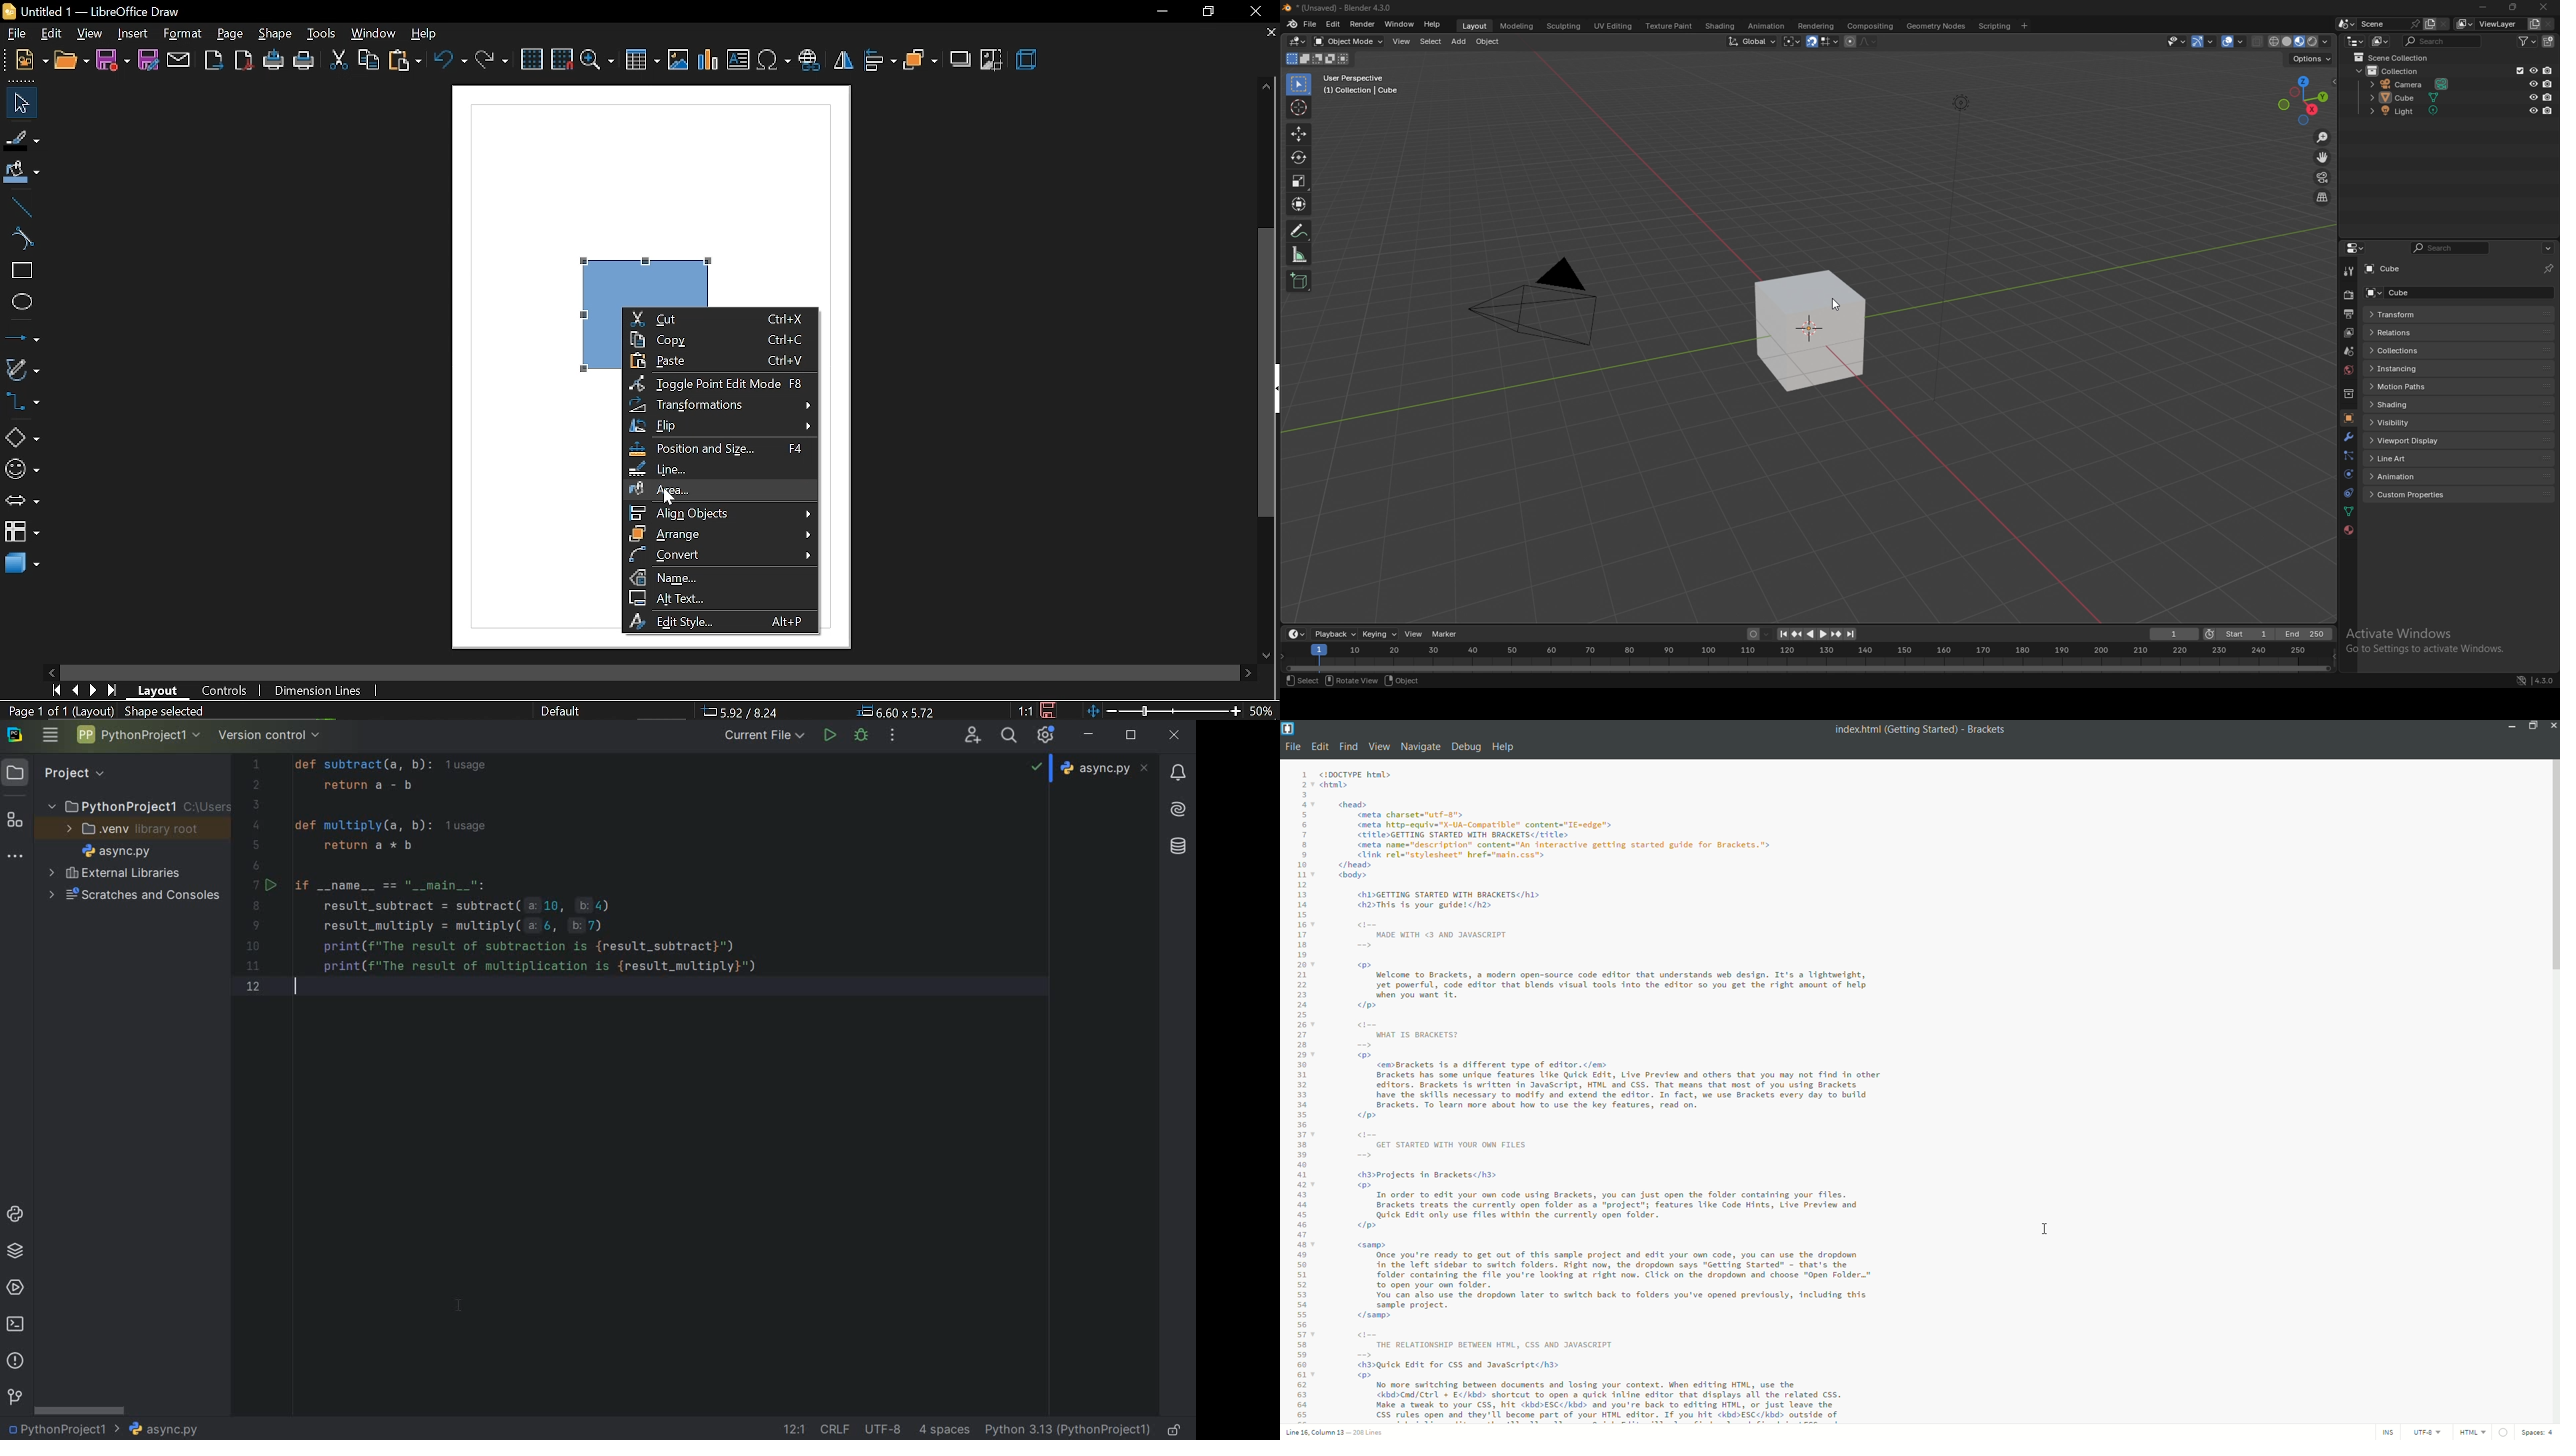  What do you see at coordinates (1503, 748) in the screenshot?
I see `help menu` at bounding box center [1503, 748].